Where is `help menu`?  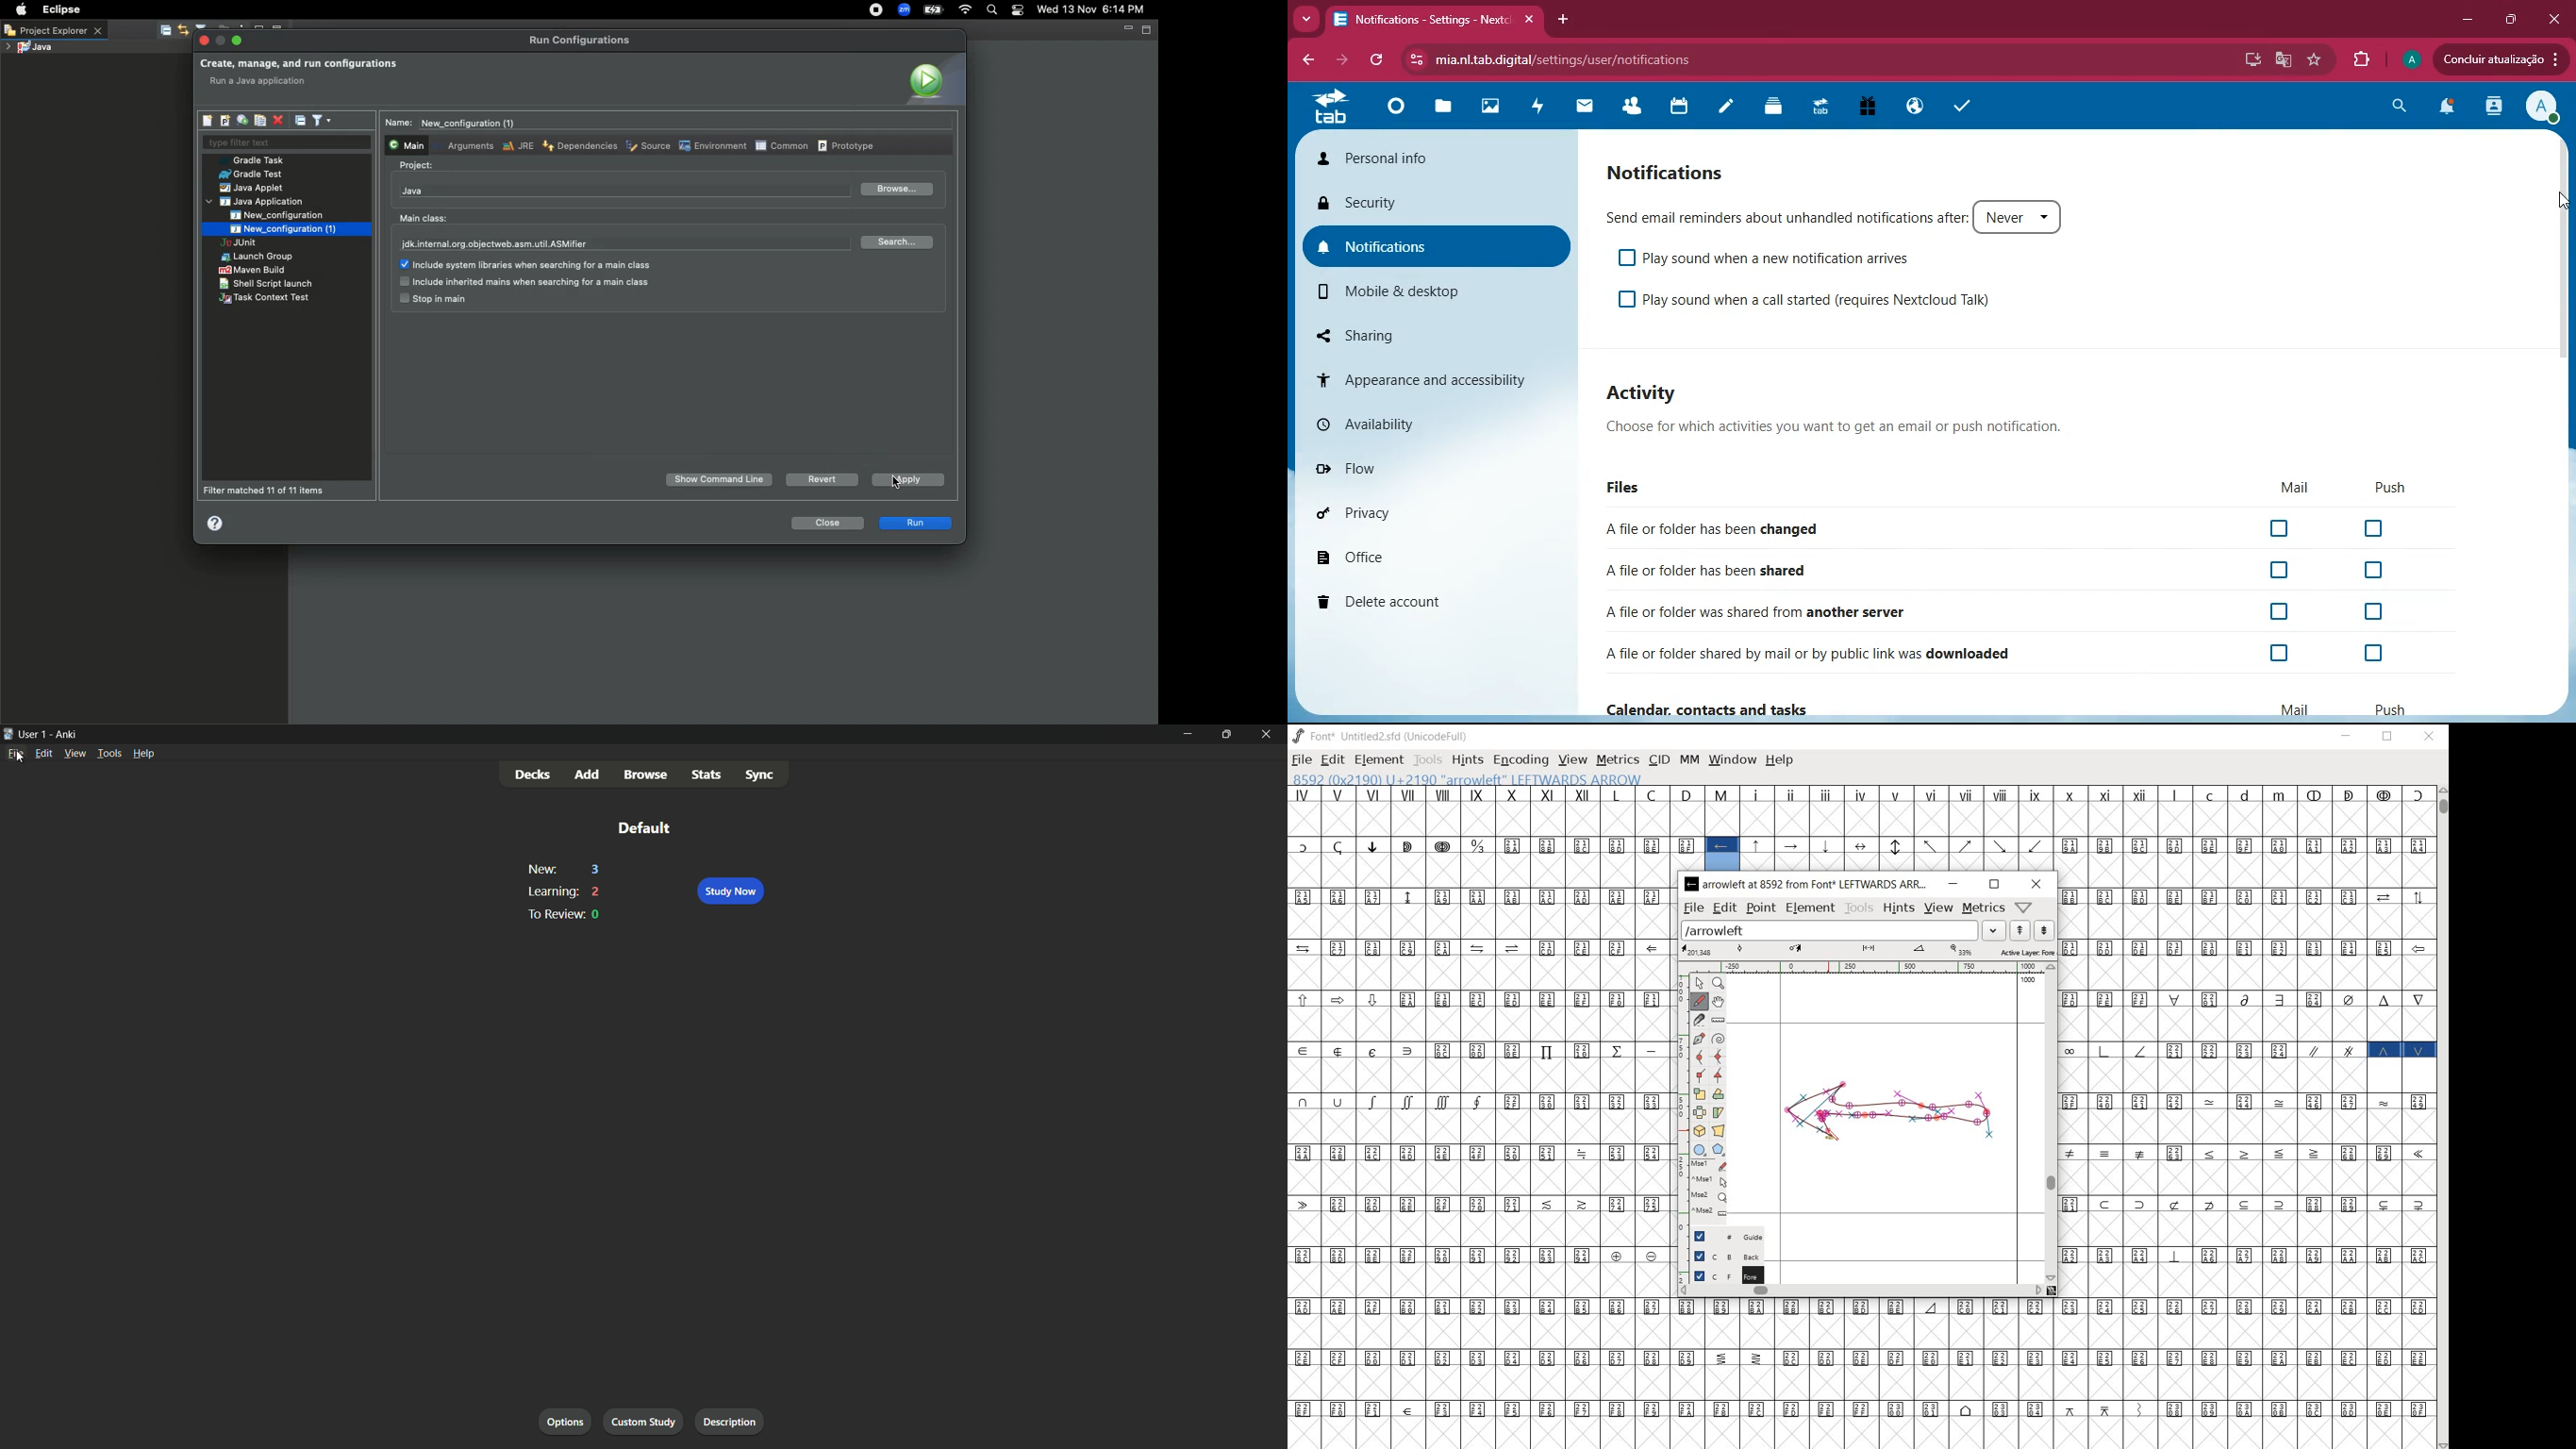
help menu is located at coordinates (144, 753).